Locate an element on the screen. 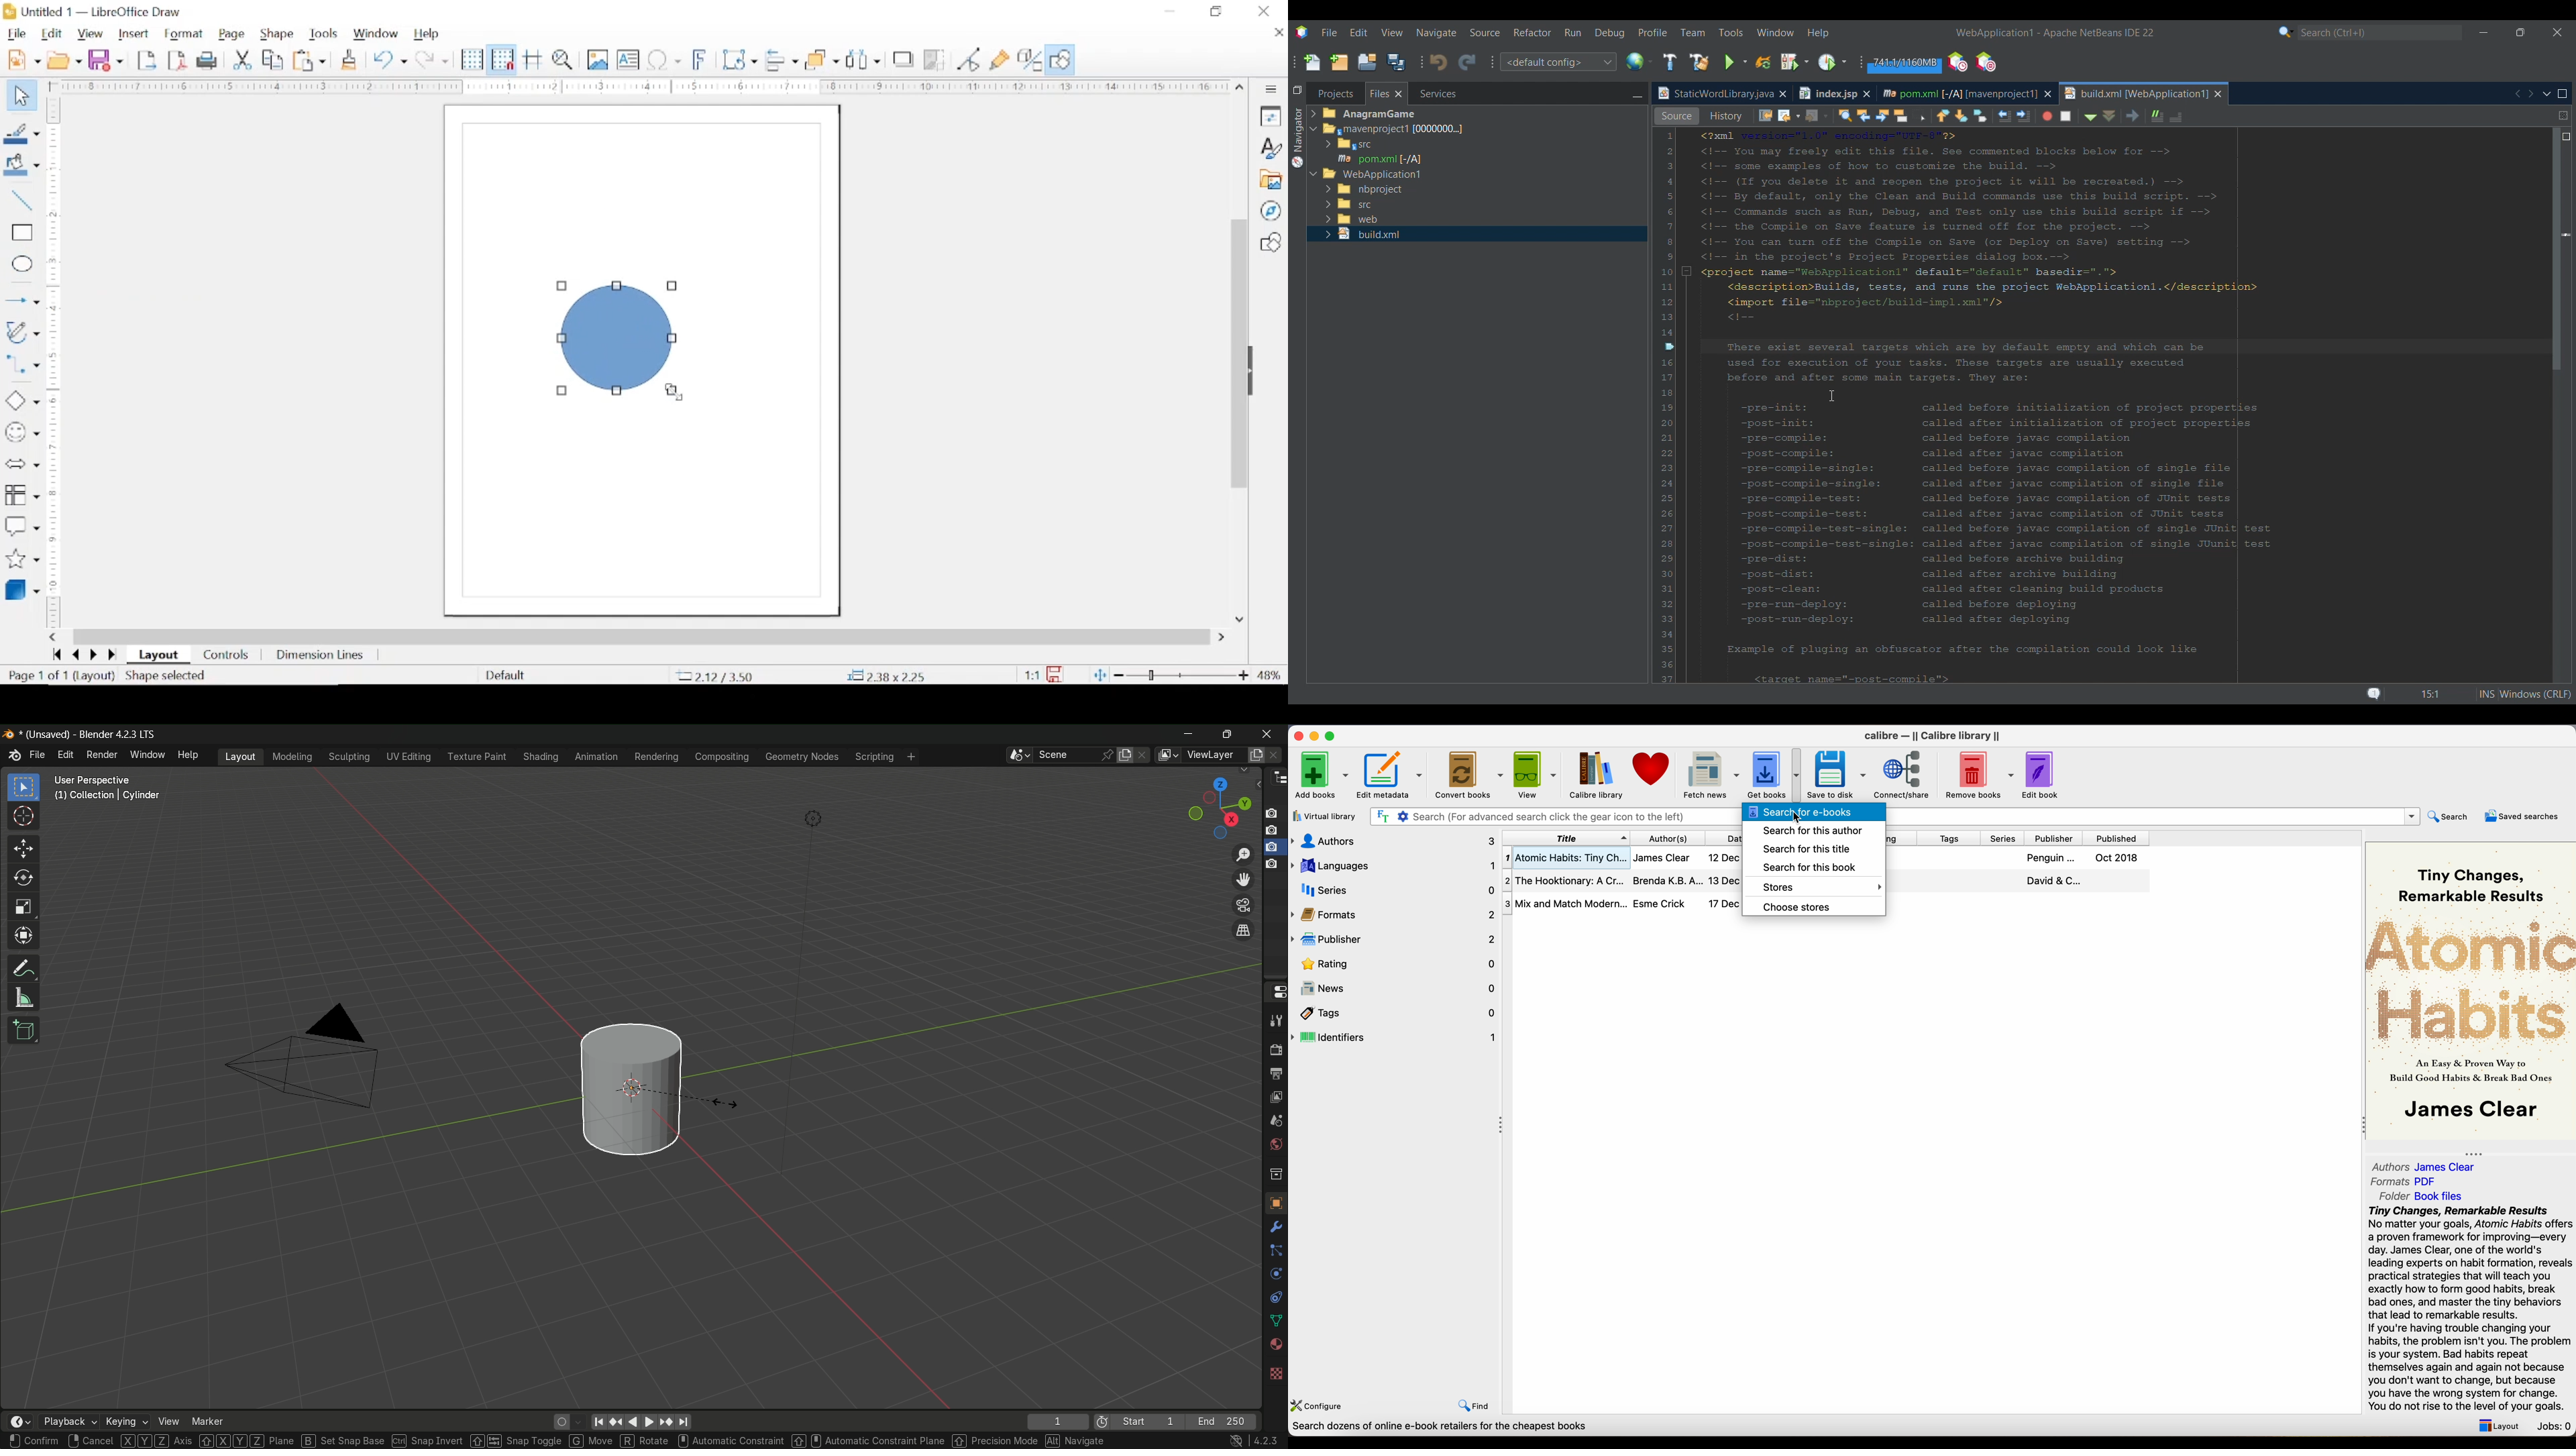 The width and height of the screenshot is (2576, 1456). helplines while moving is located at coordinates (533, 60).